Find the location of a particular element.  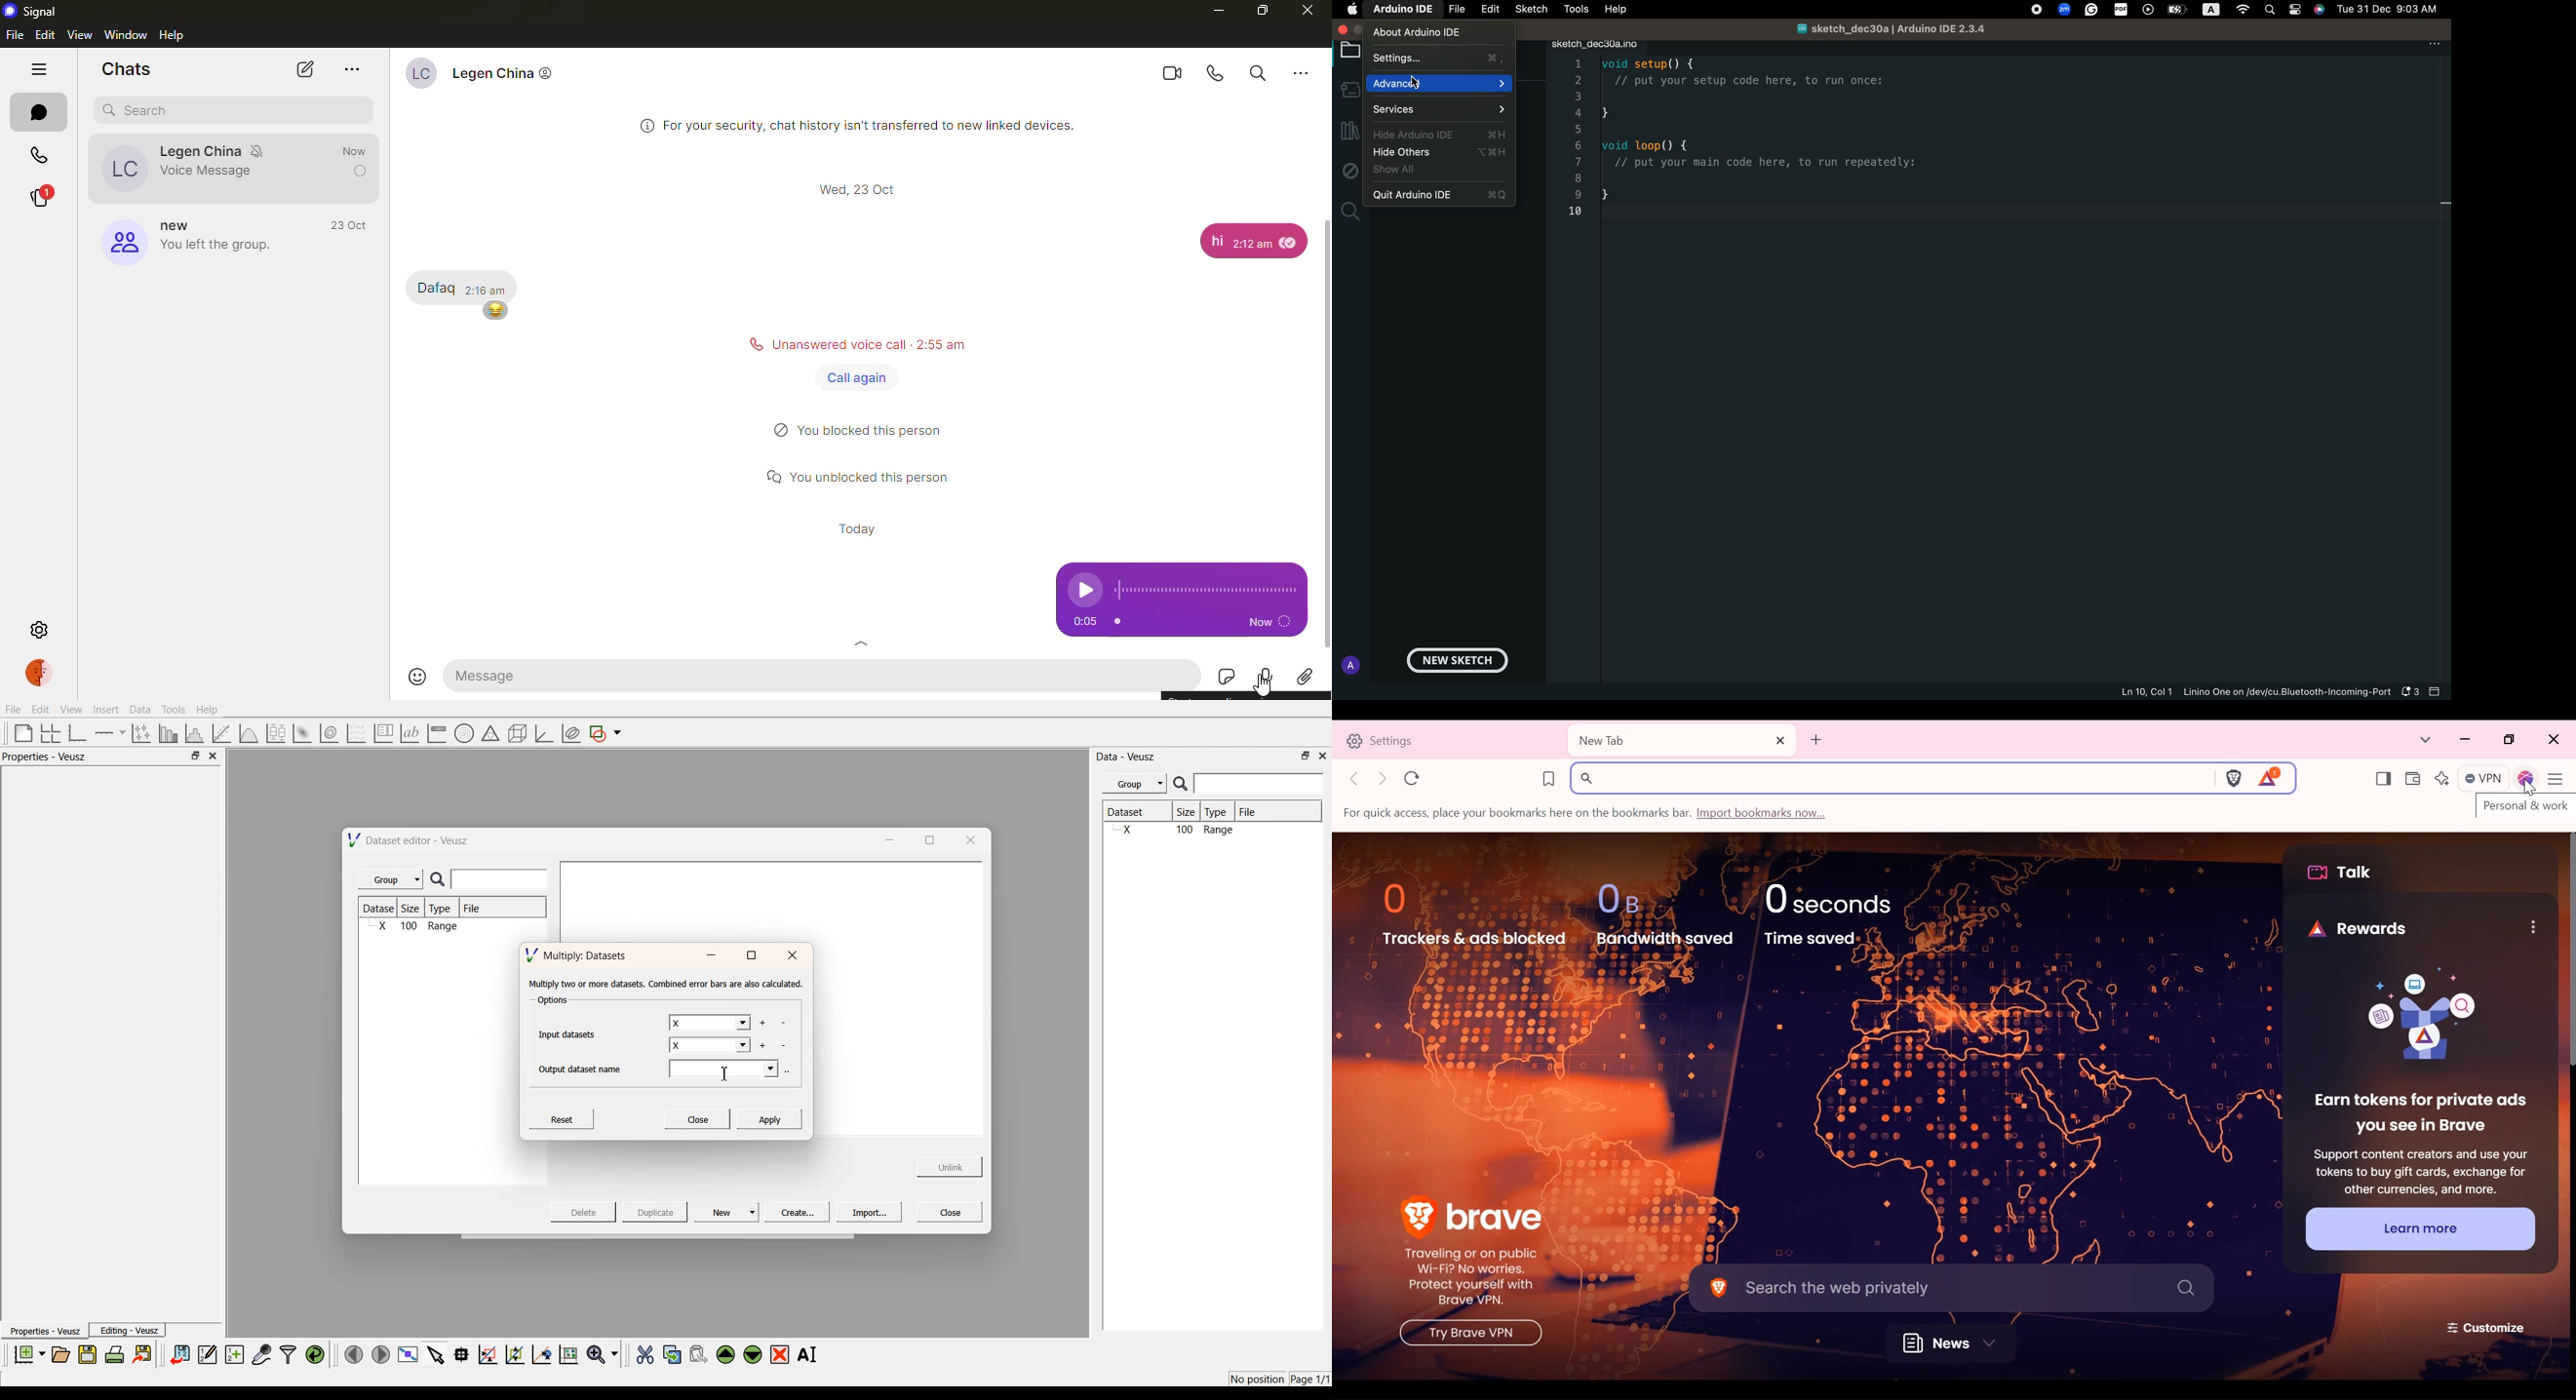

draw a rectangle on zoom graph axes is located at coordinates (487, 1353).